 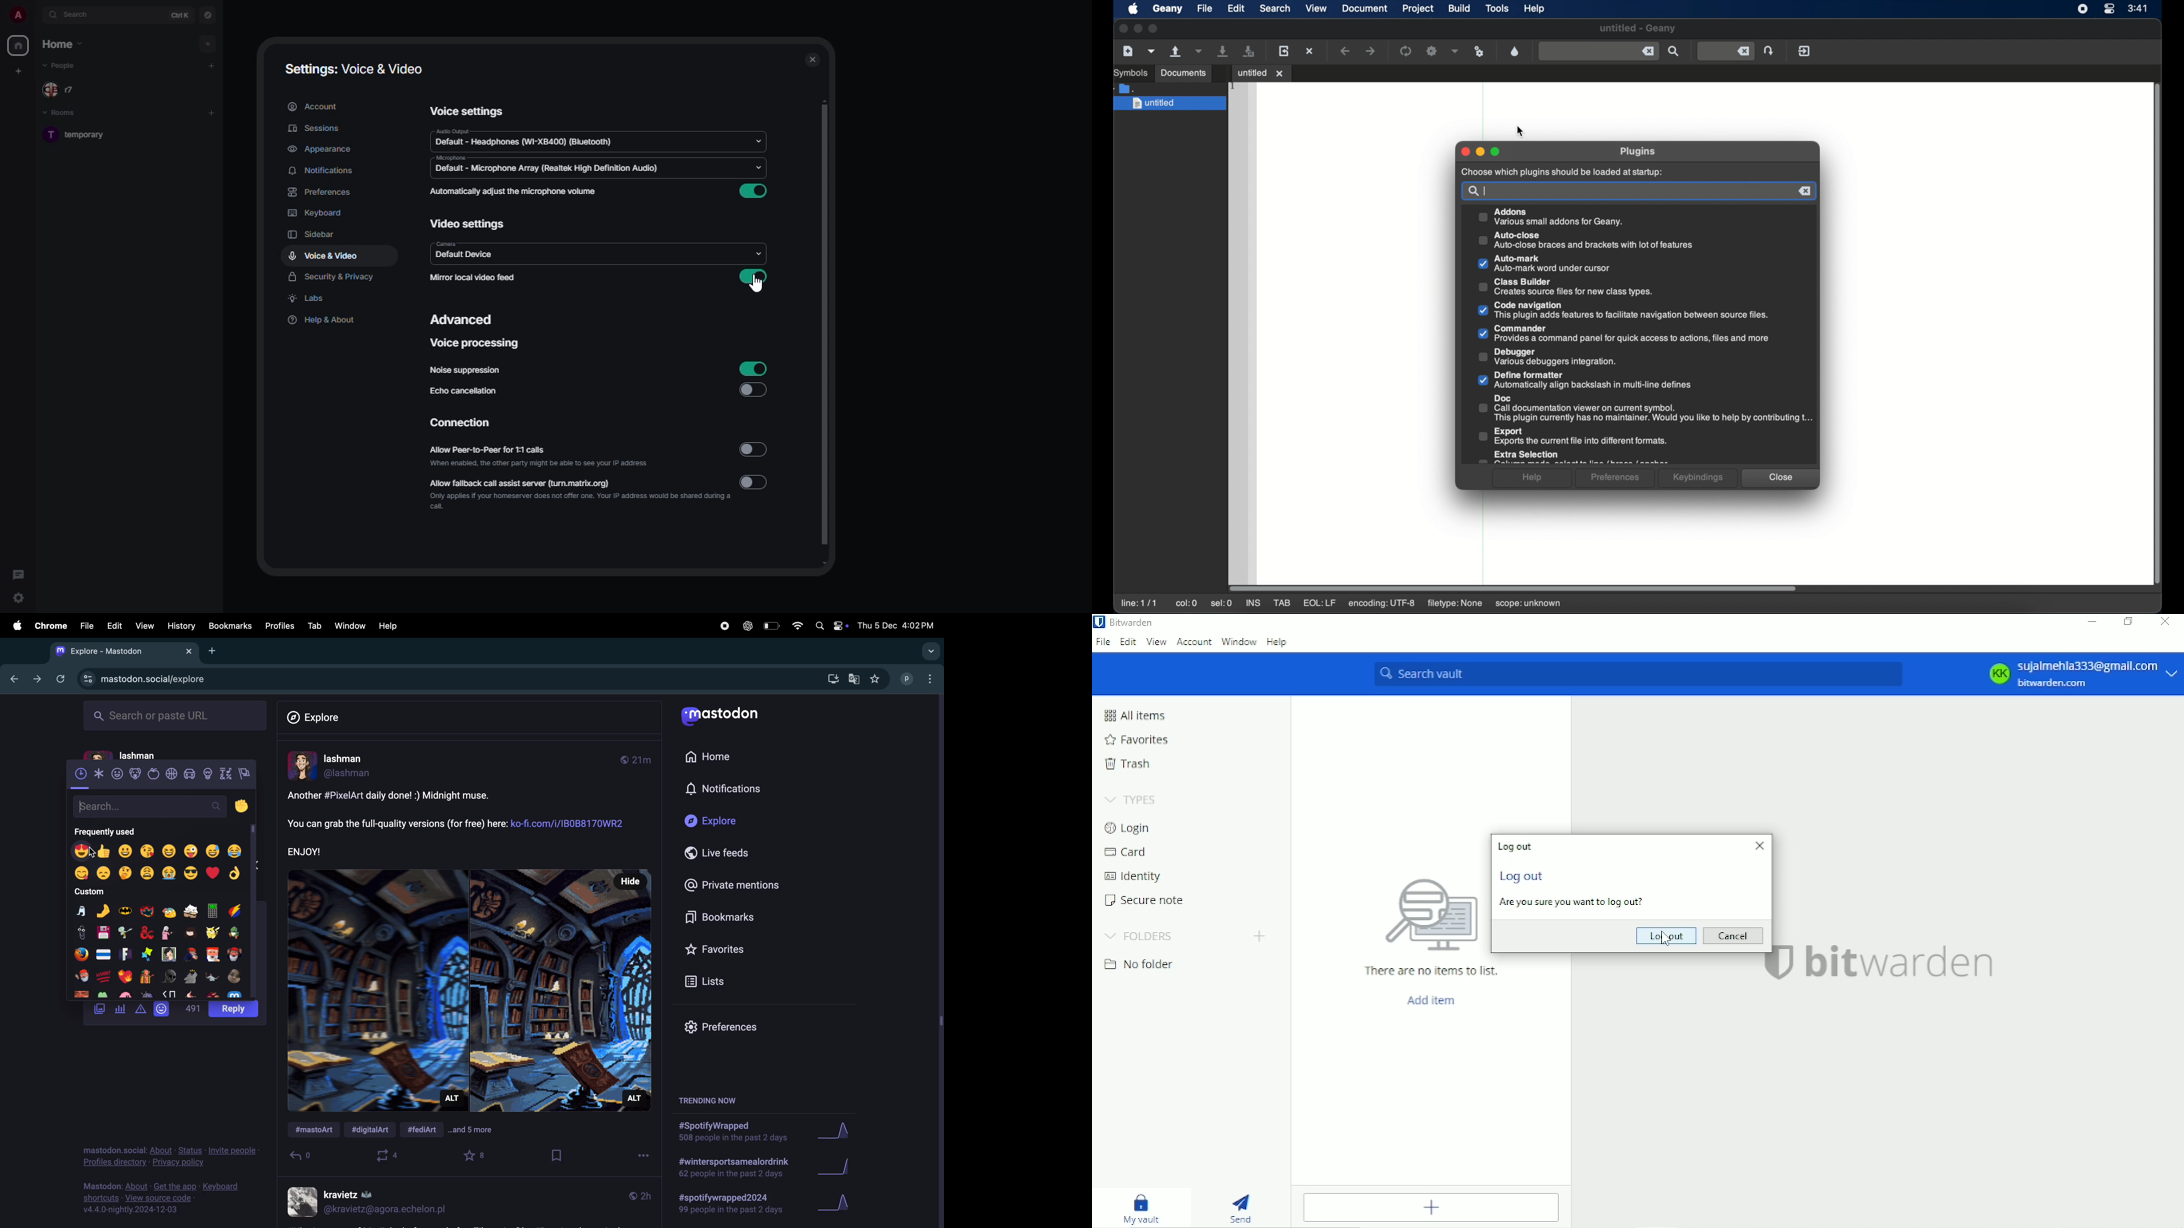 What do you see at coordinates (321, 320) in the screenshot?
I see `help & about` at bounding box center [321, 320].